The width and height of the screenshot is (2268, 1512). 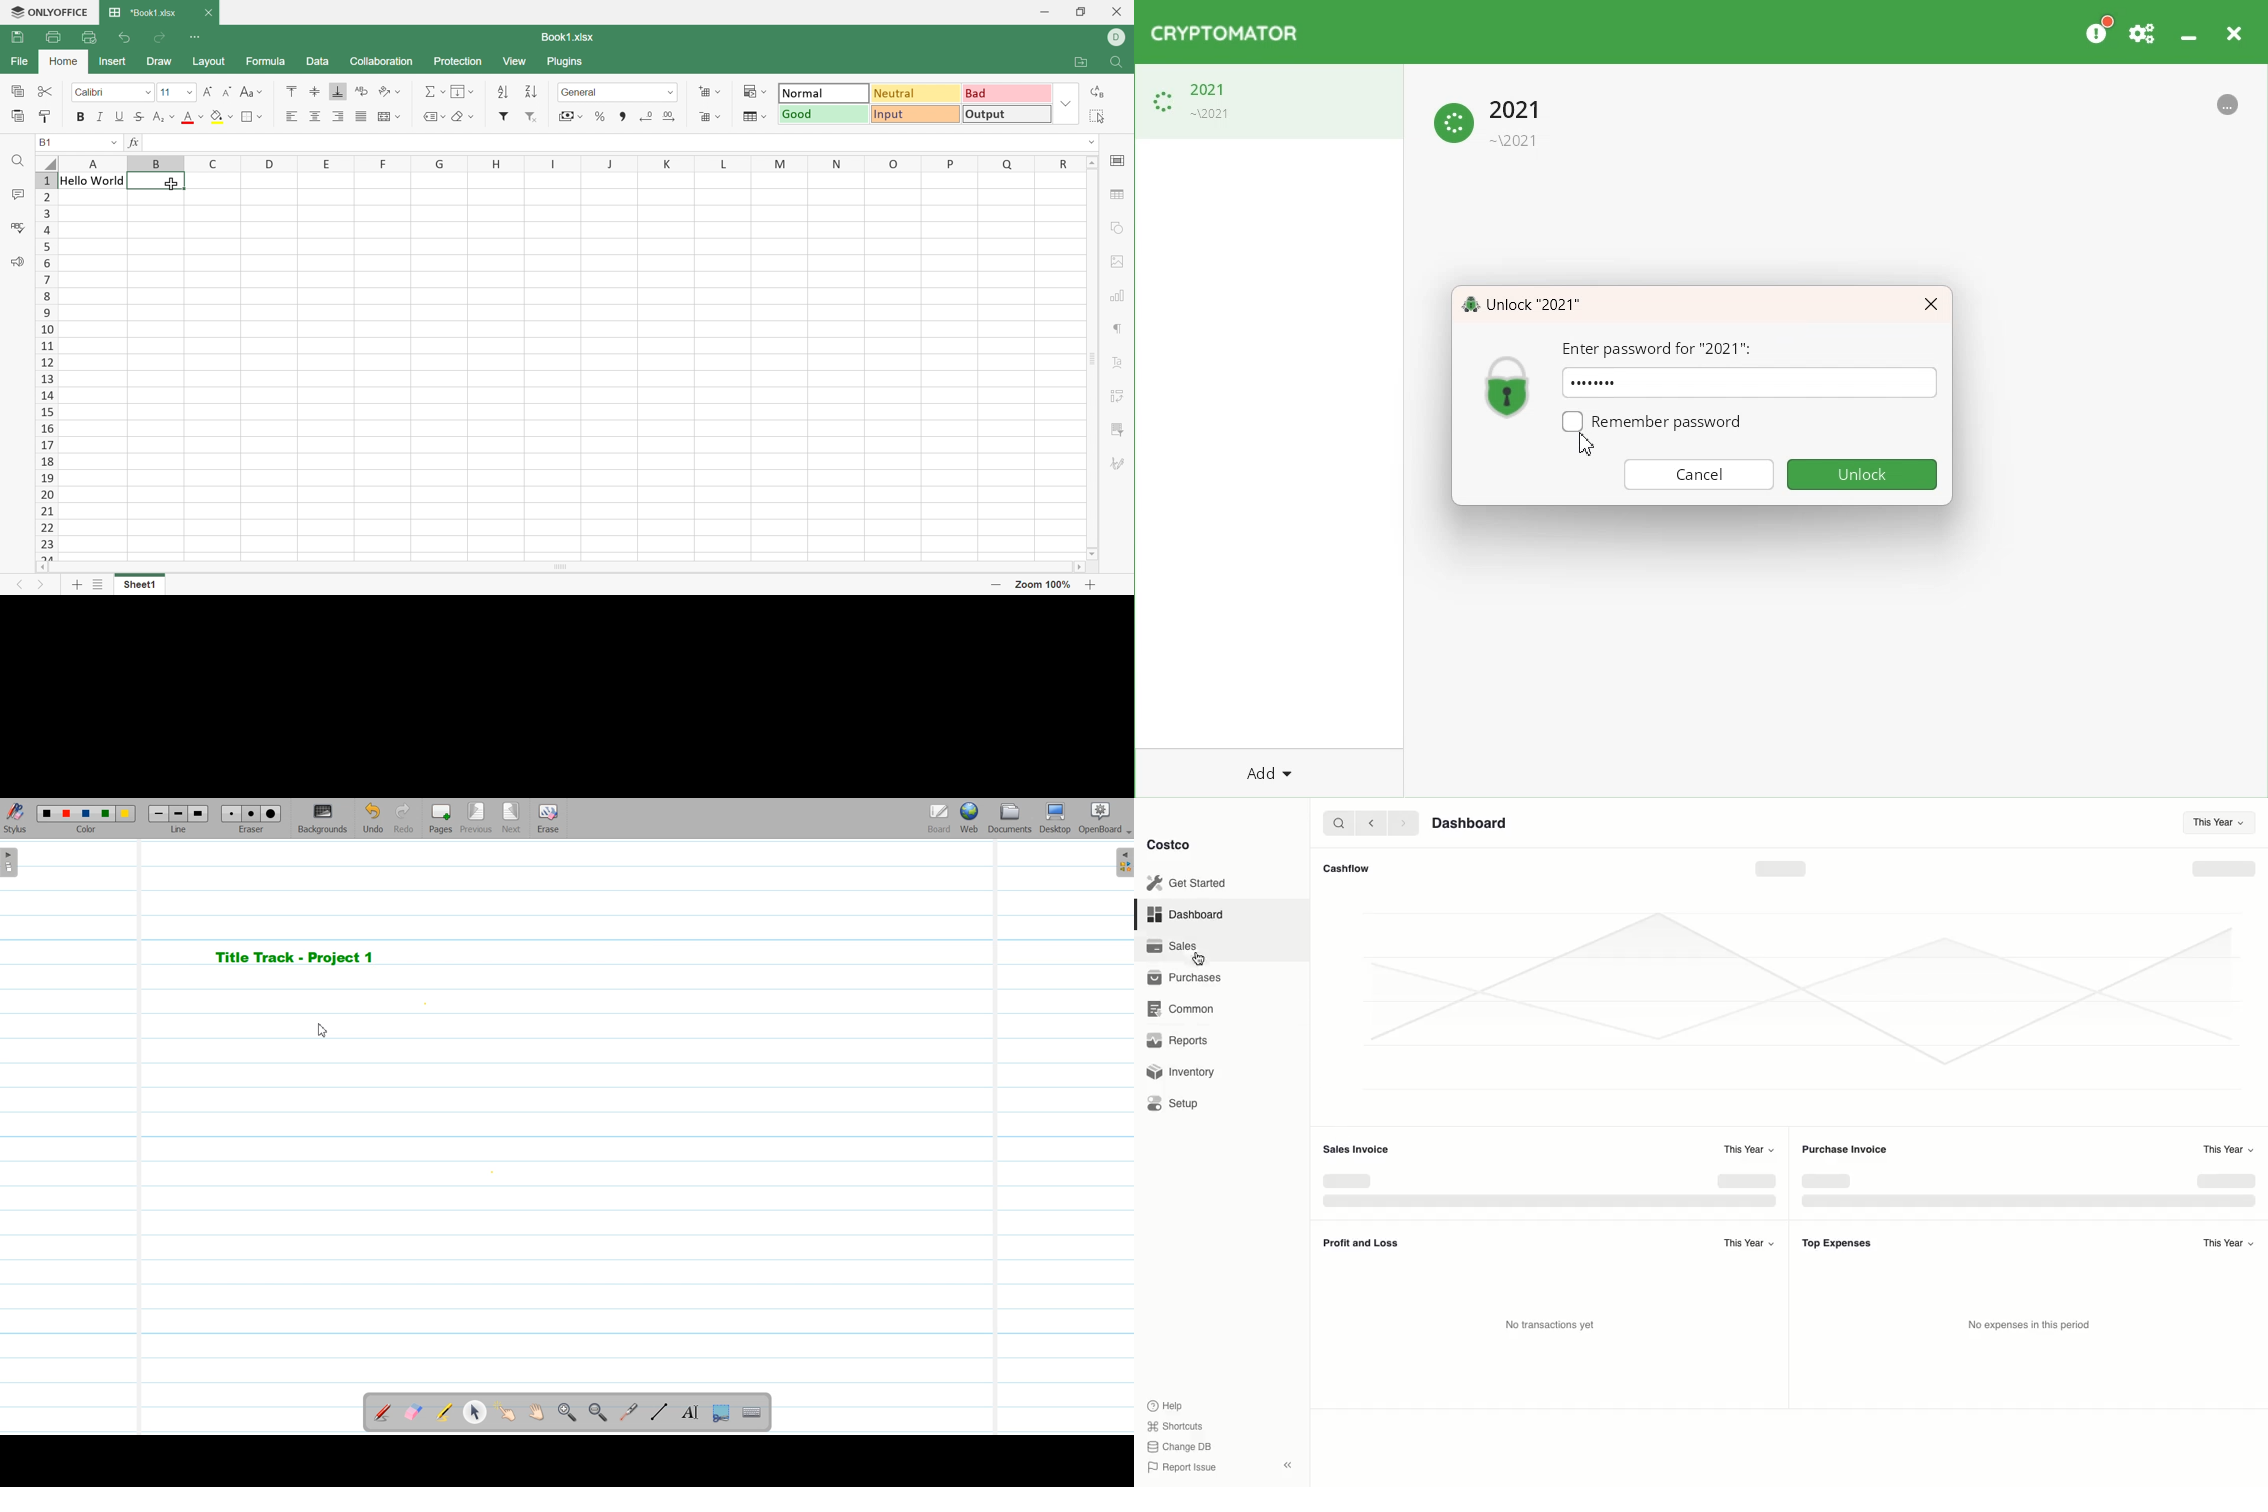 I want to click on Search, so click(x=1336, y=822).